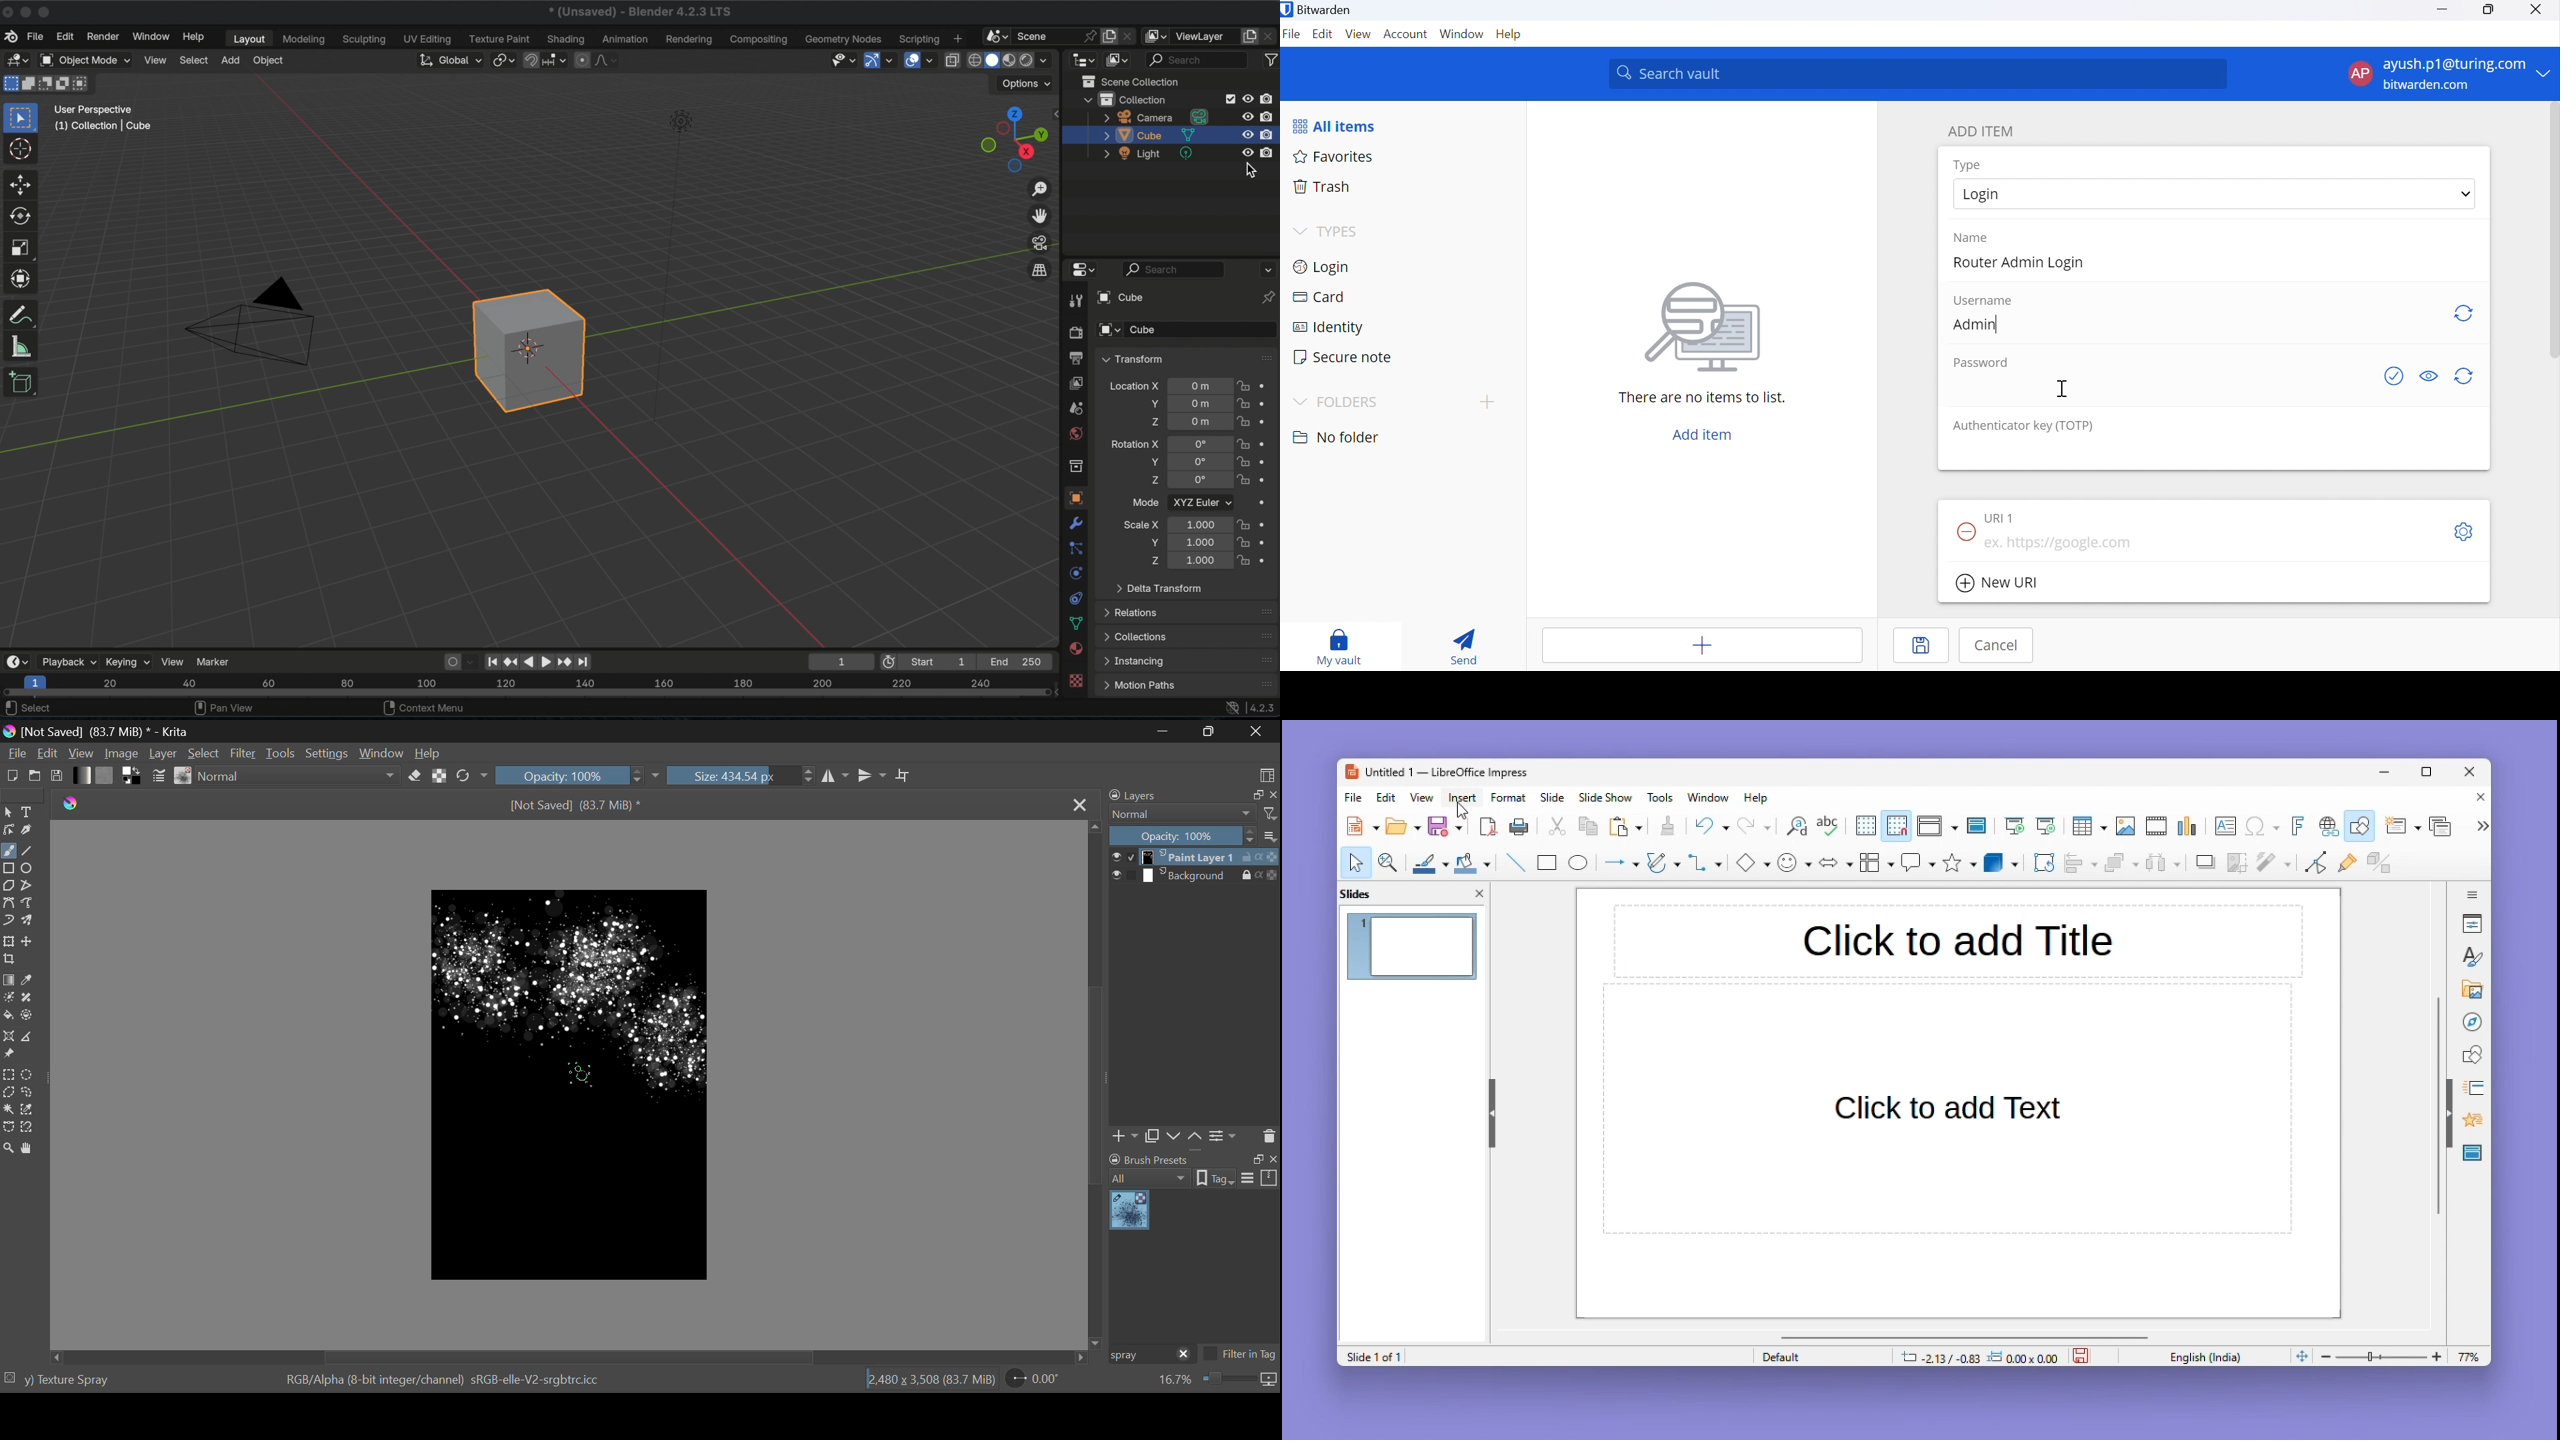 The image size is (2576, 1456). I want to click on Comment box, so click(1918, 862).